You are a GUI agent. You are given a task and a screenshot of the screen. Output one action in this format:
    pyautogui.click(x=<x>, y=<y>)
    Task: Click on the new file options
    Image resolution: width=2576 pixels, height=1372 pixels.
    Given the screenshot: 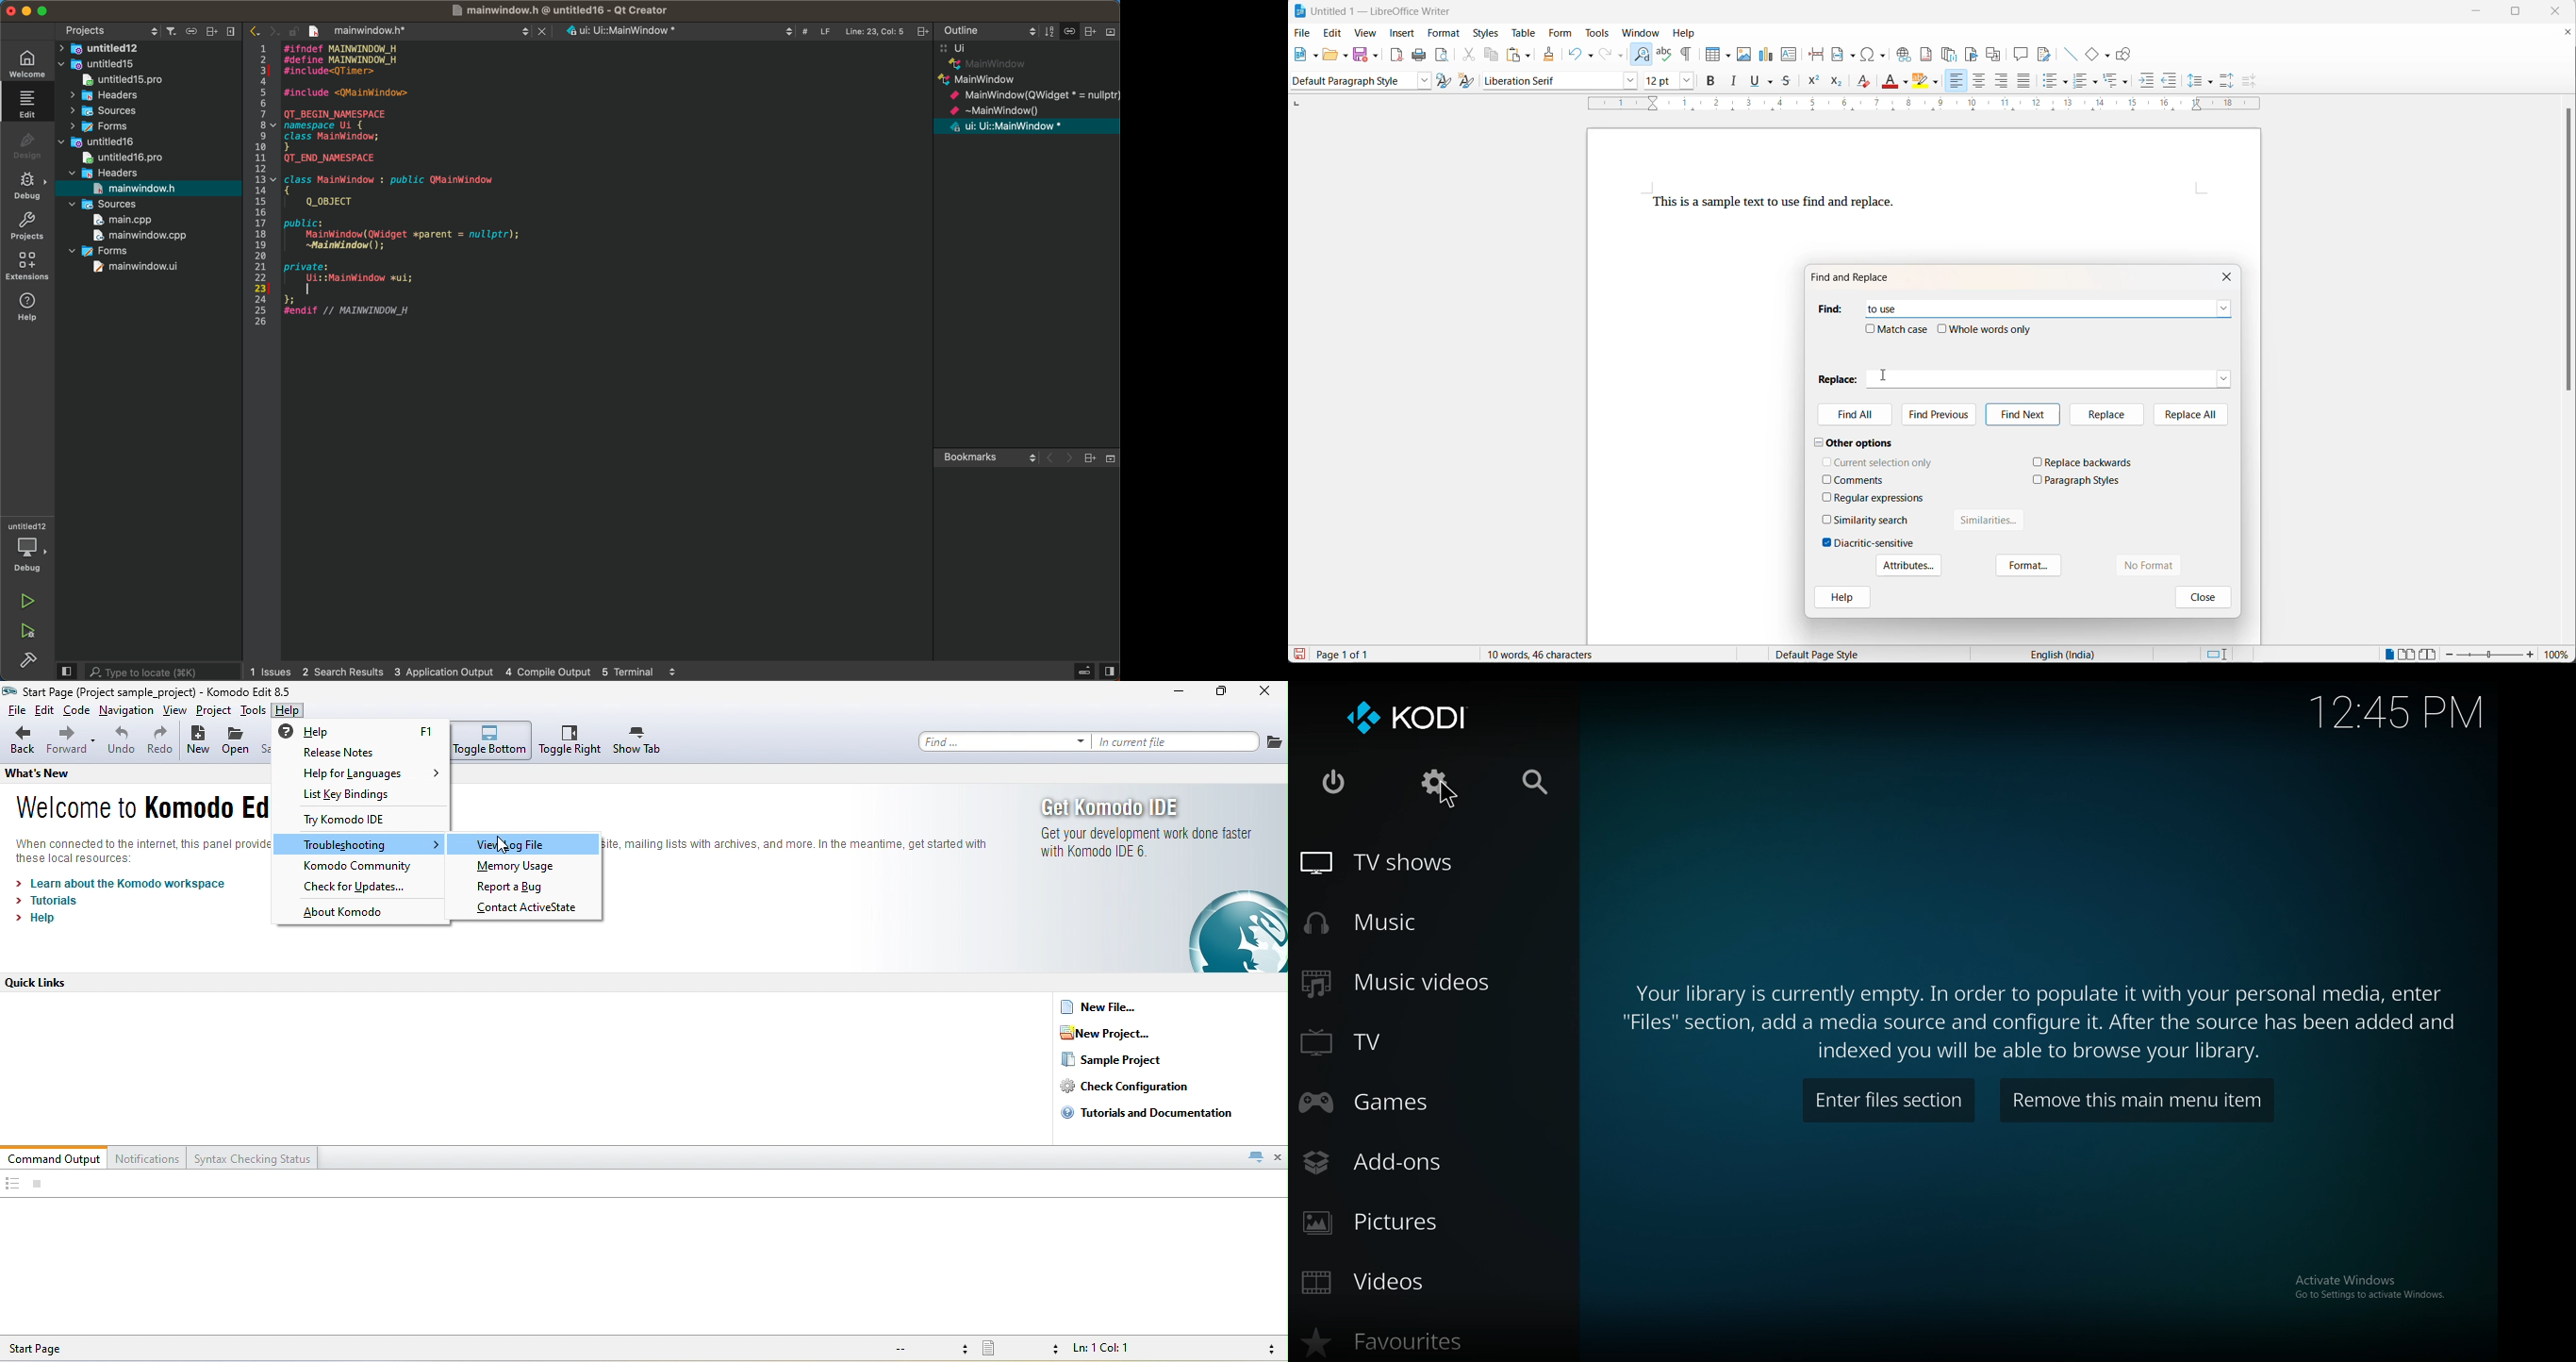 What is the action you would take?
    pyautogui.click(x=1316, y=56)
    